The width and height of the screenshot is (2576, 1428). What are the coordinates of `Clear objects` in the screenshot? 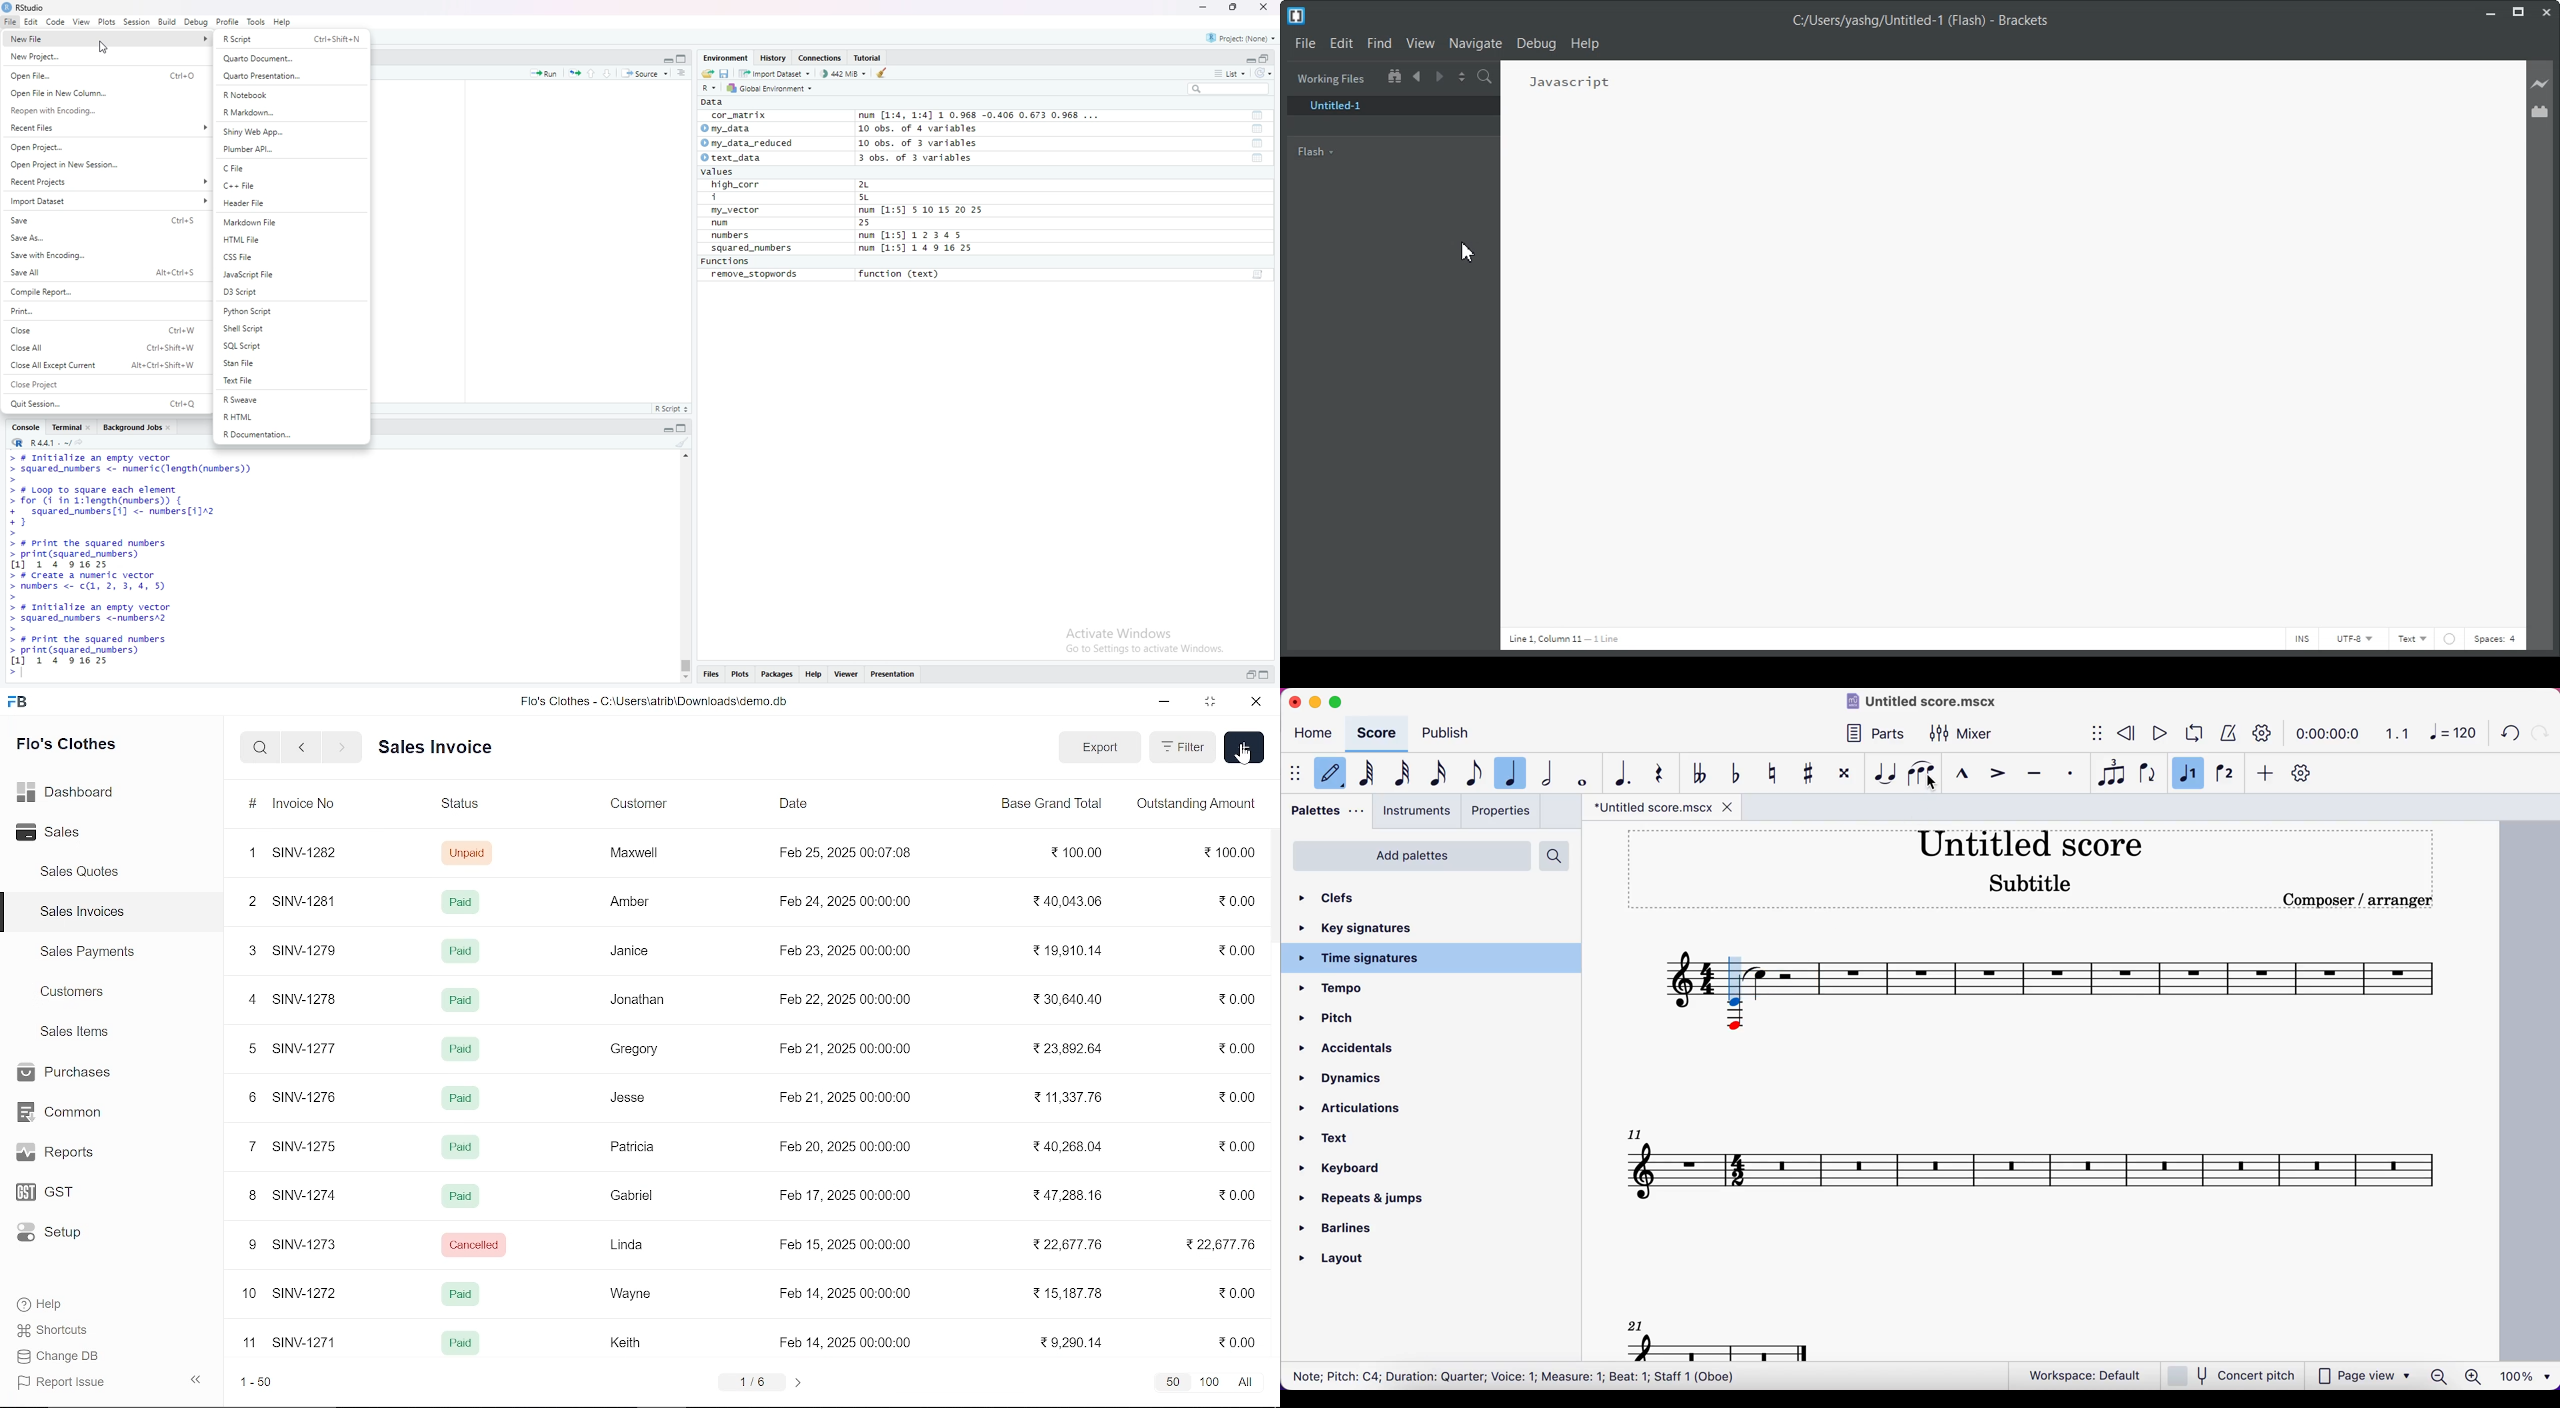 It's located at (884, 74).